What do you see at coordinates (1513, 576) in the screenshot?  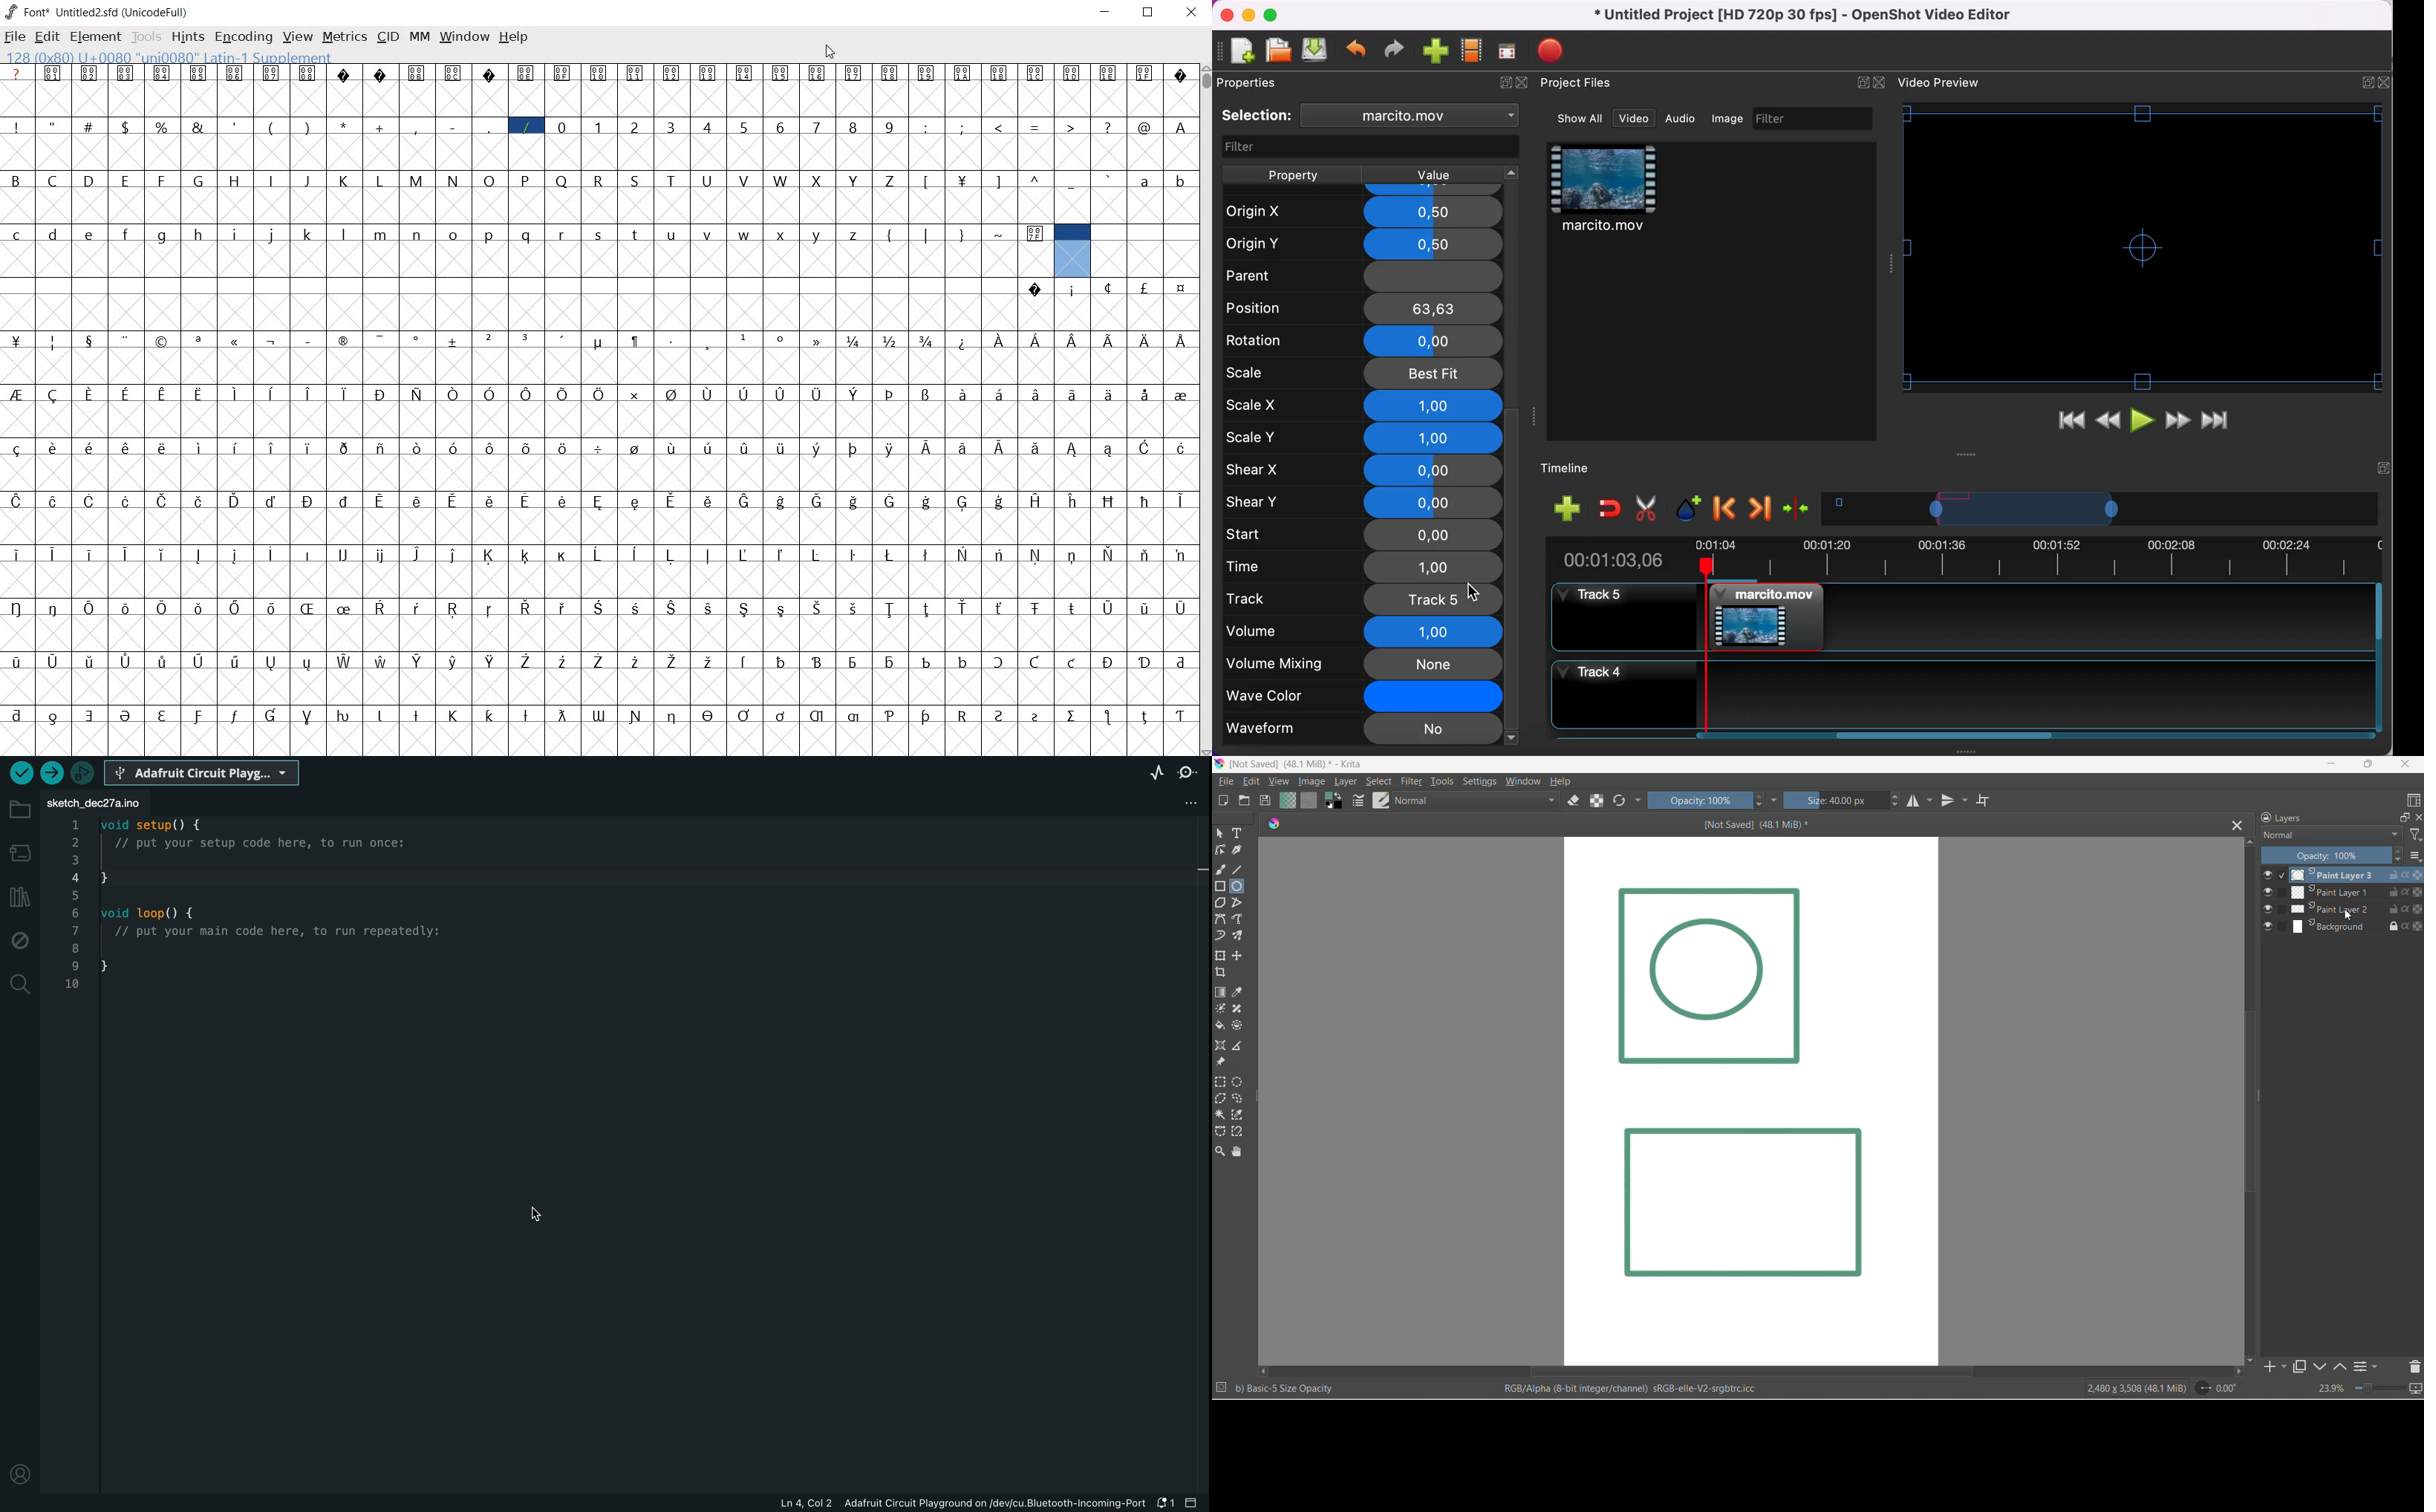 I see `vertical scroll bar` at bounding box center [1513, 576].